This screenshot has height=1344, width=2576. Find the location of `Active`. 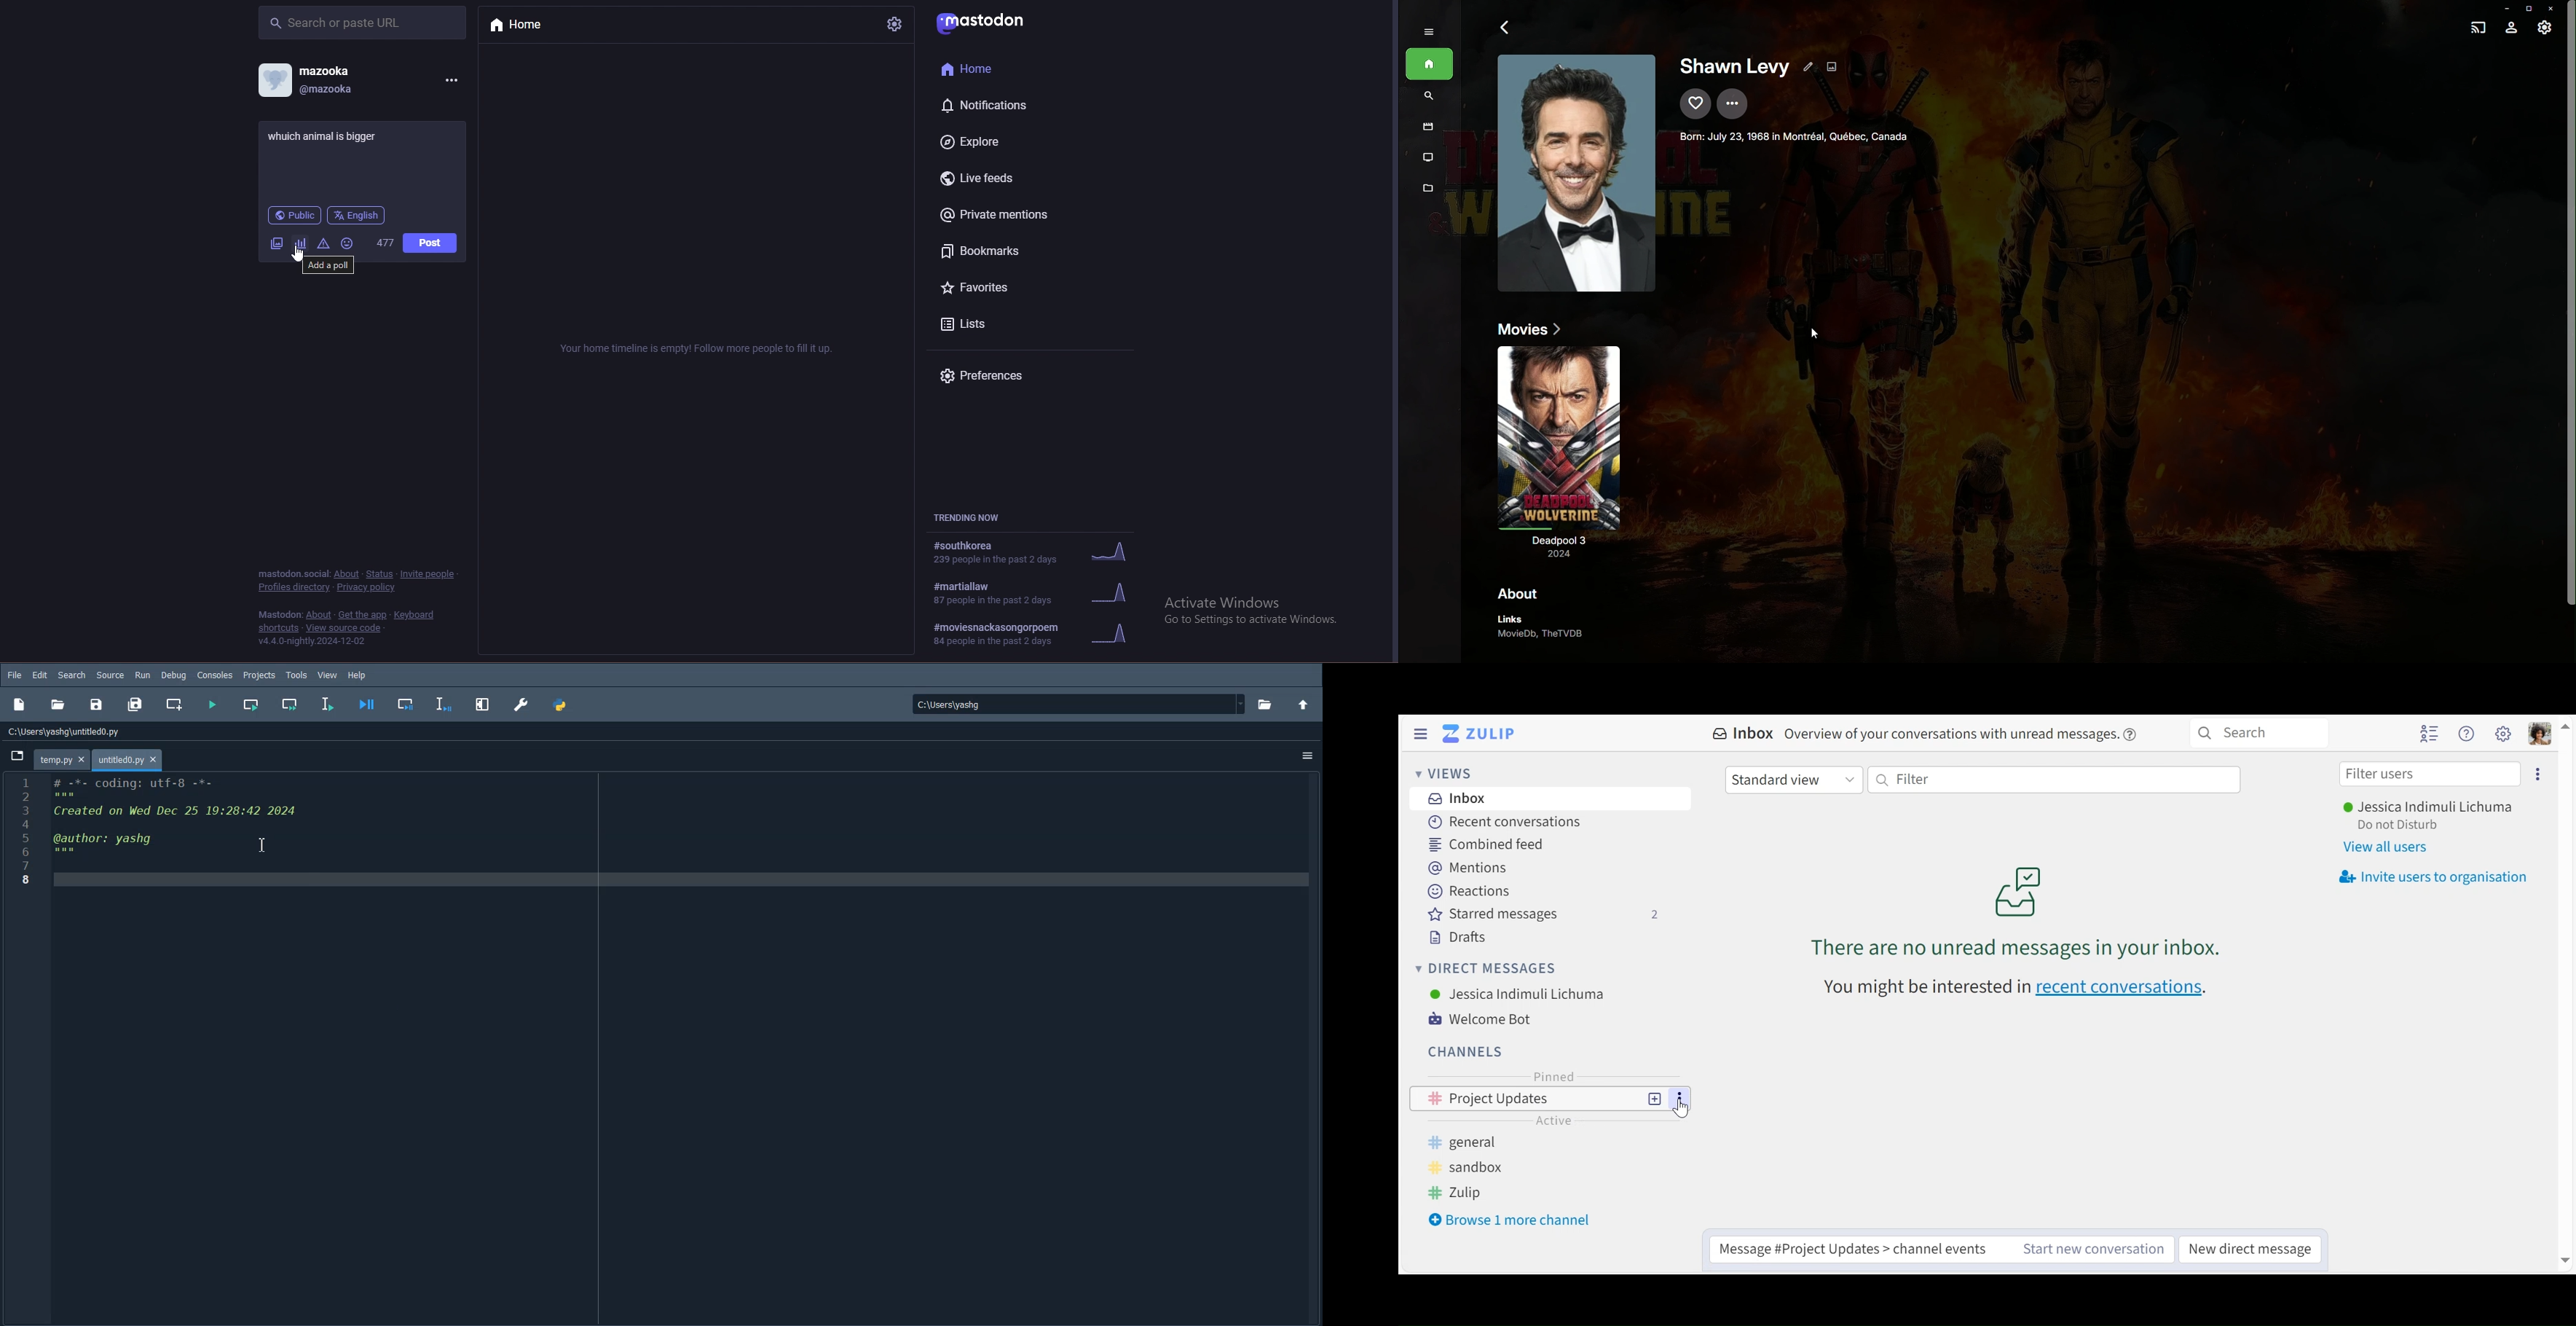

Active is located at coordinates (1555, 1120).